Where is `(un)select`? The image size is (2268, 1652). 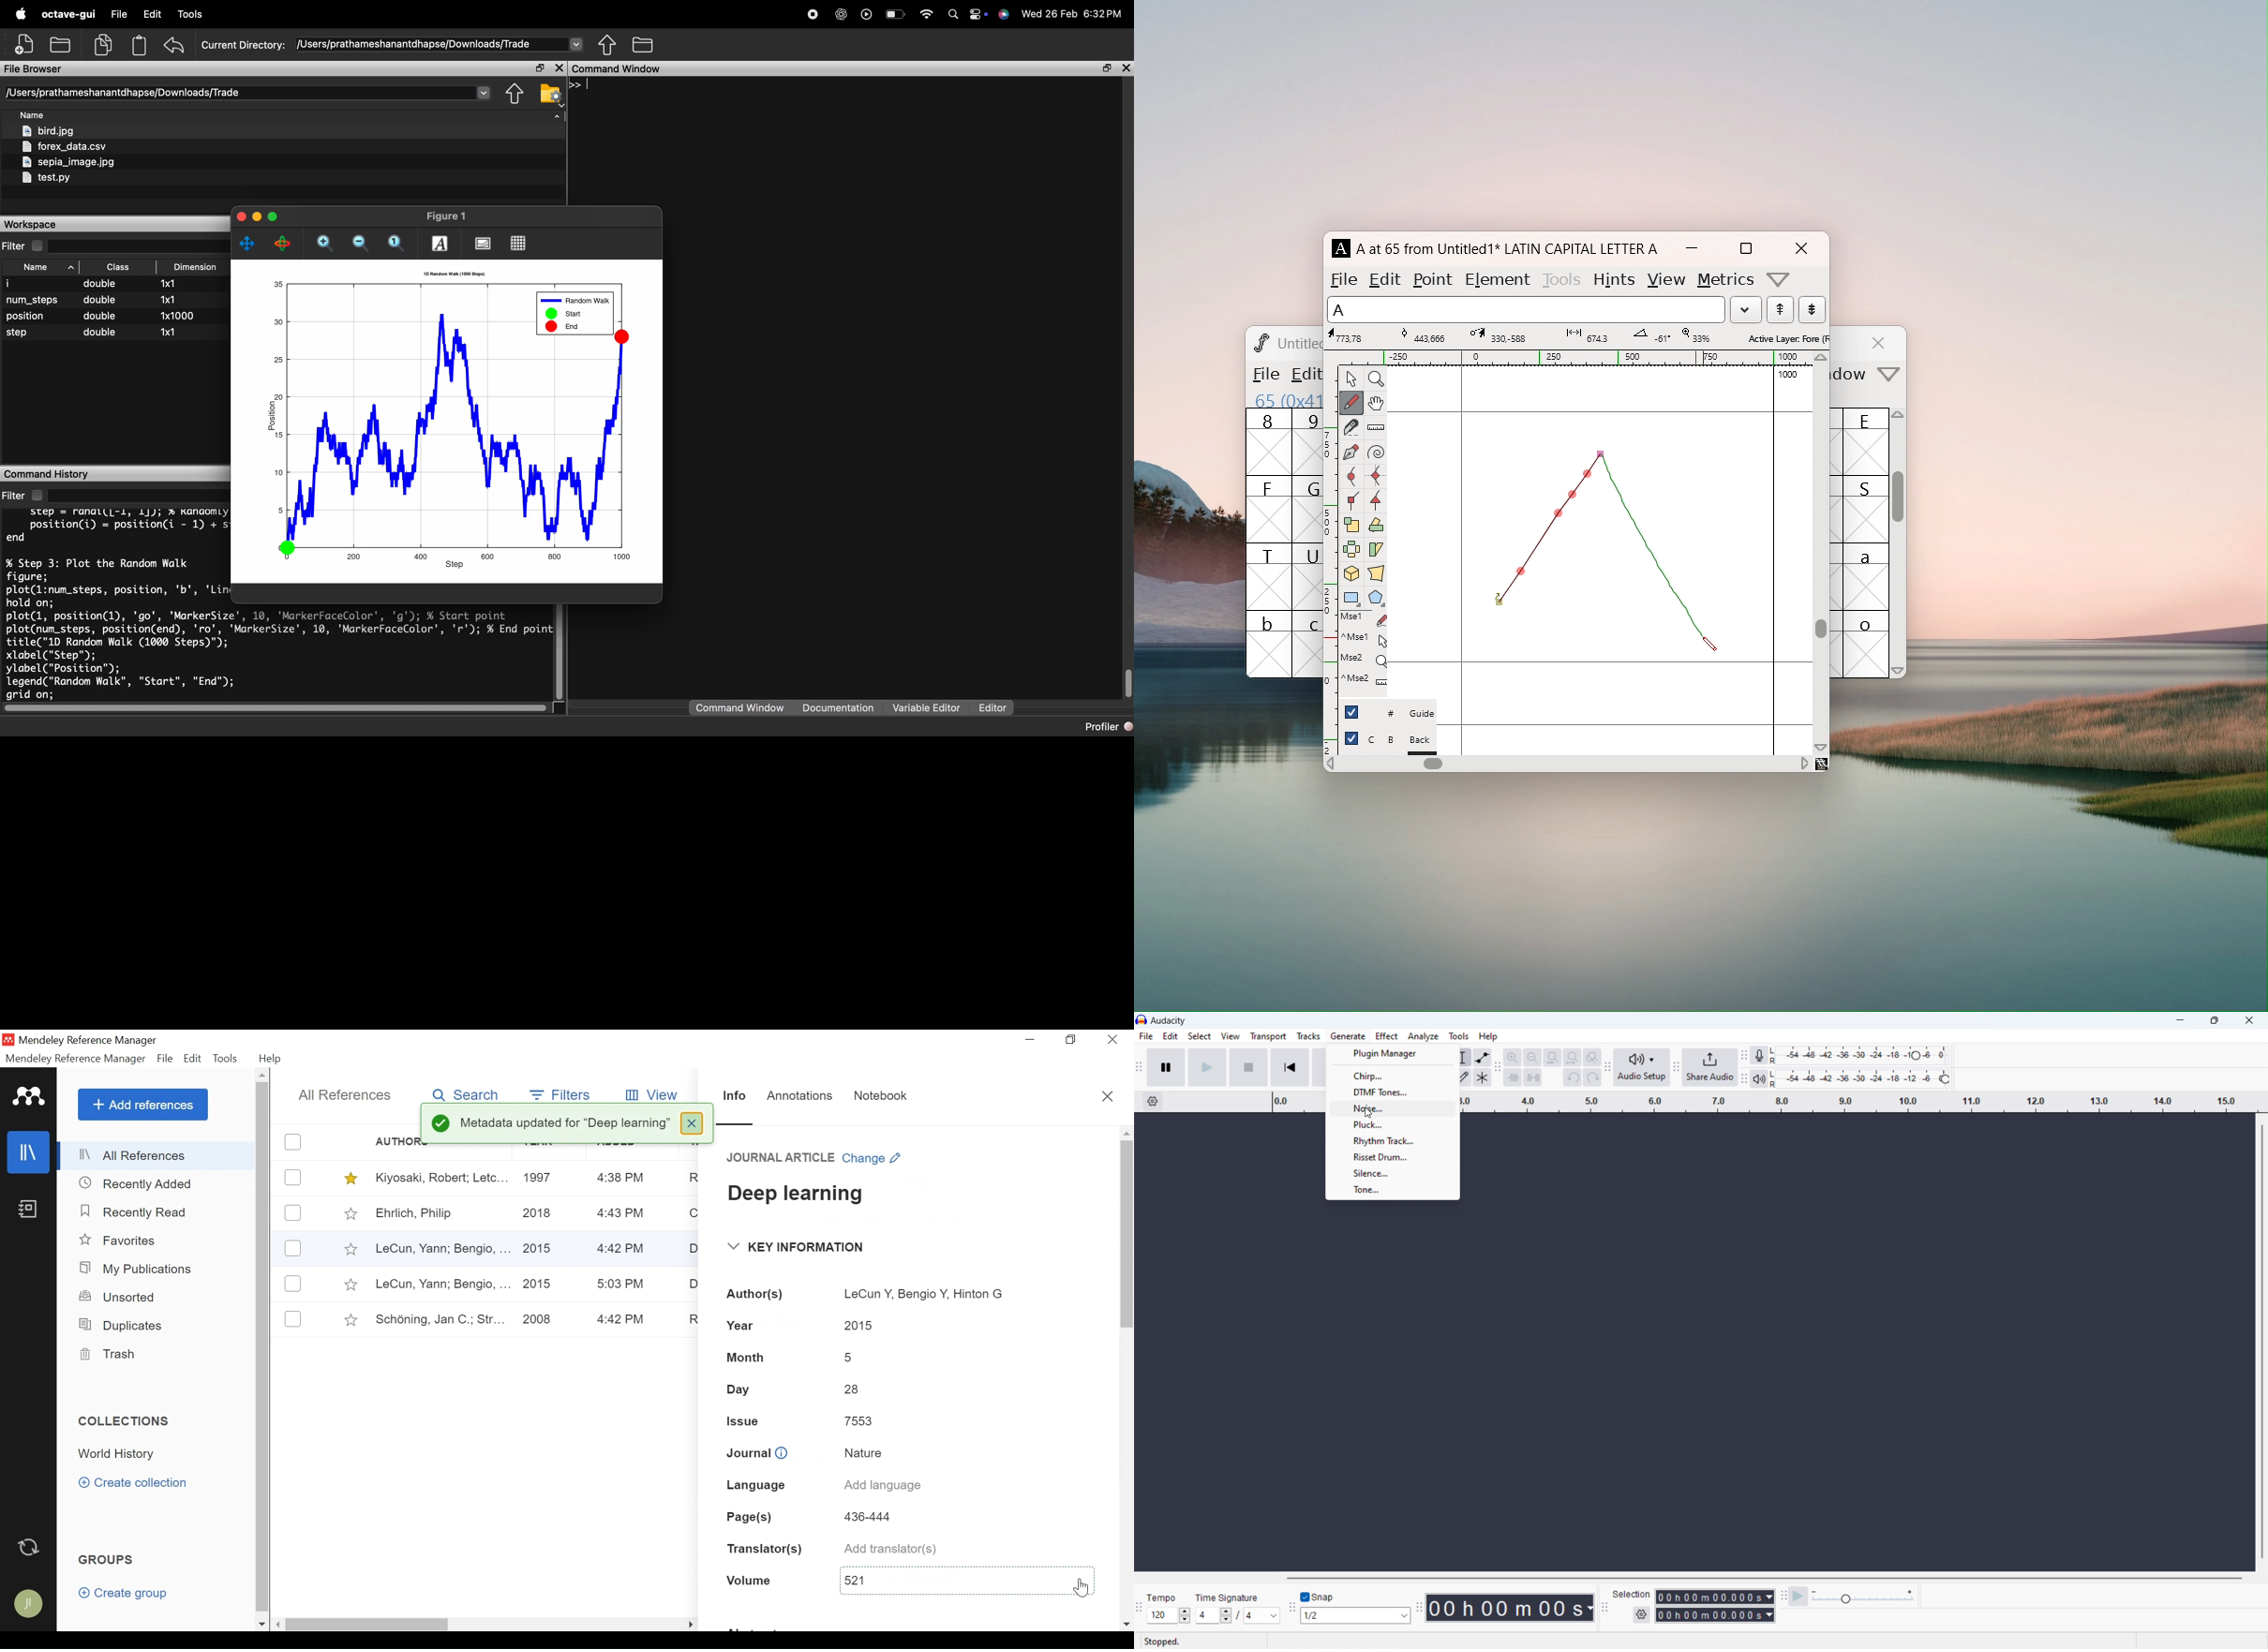
(un)select is located at coordinates (293, 1178).